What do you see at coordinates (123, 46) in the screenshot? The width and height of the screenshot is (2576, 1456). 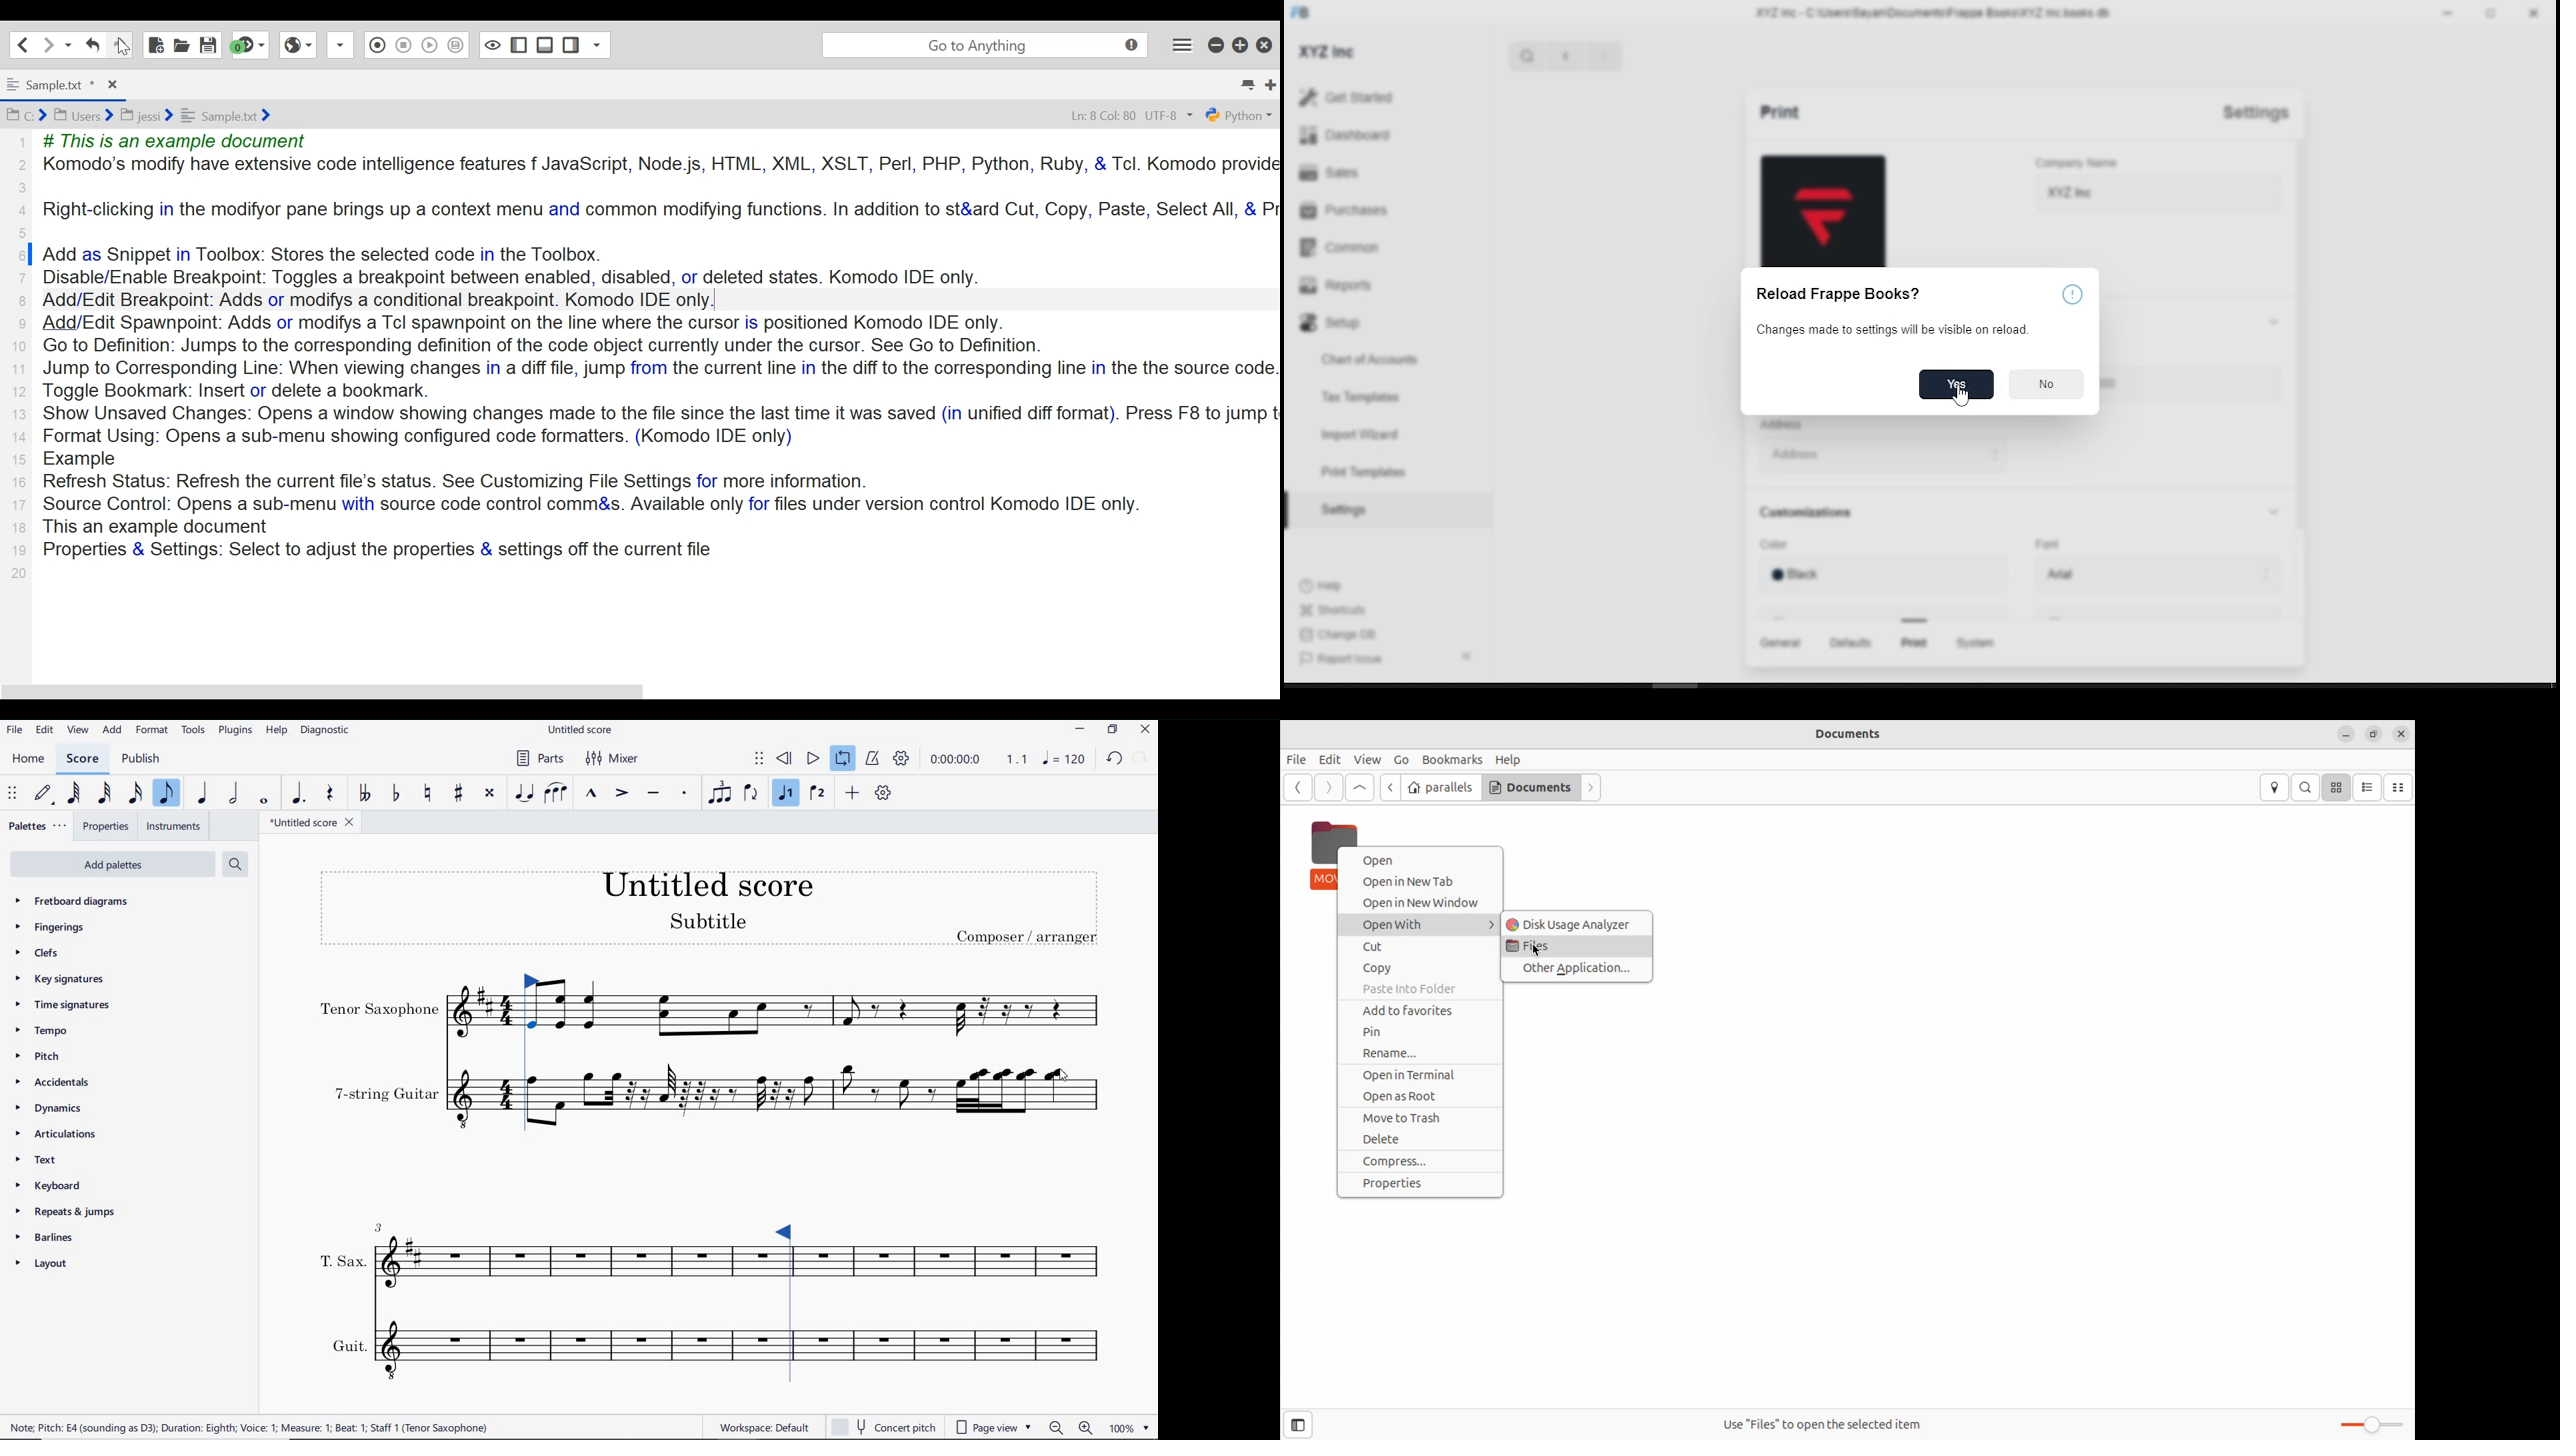 I see `Cursor` at bounding box center [123, 46].